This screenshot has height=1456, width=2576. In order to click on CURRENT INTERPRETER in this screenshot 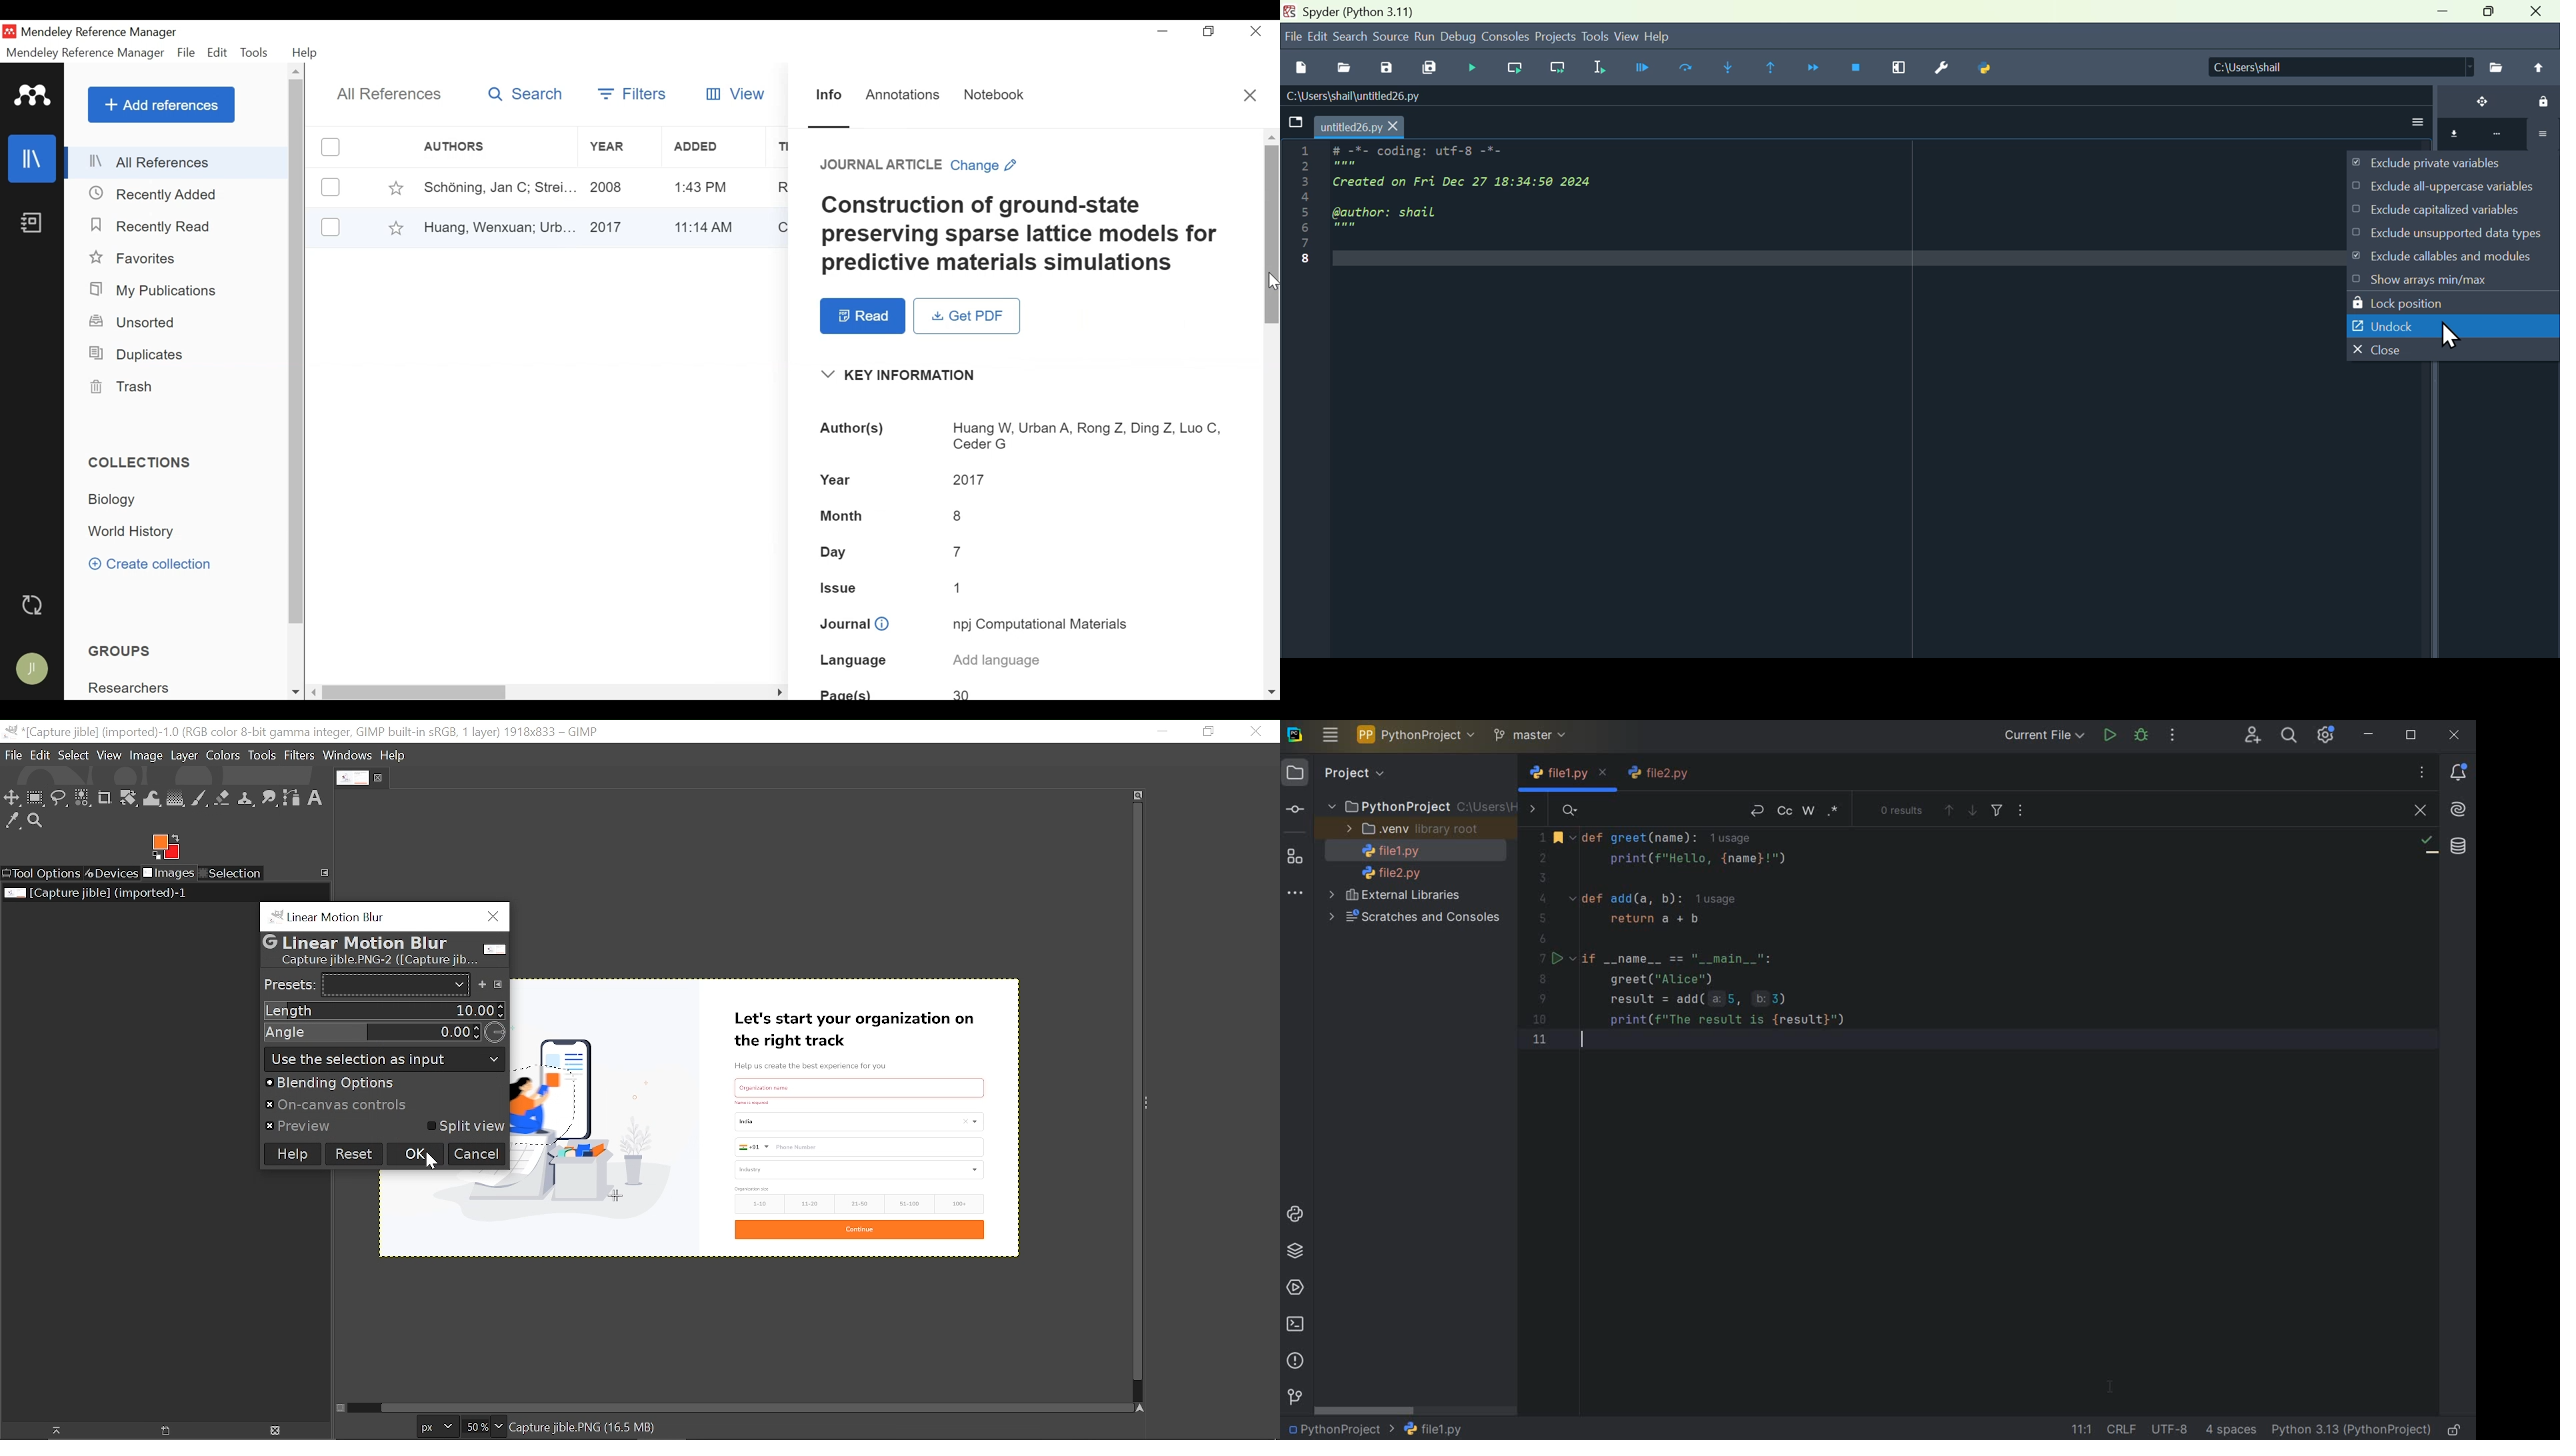, I will do `click(2351, 1430)`.